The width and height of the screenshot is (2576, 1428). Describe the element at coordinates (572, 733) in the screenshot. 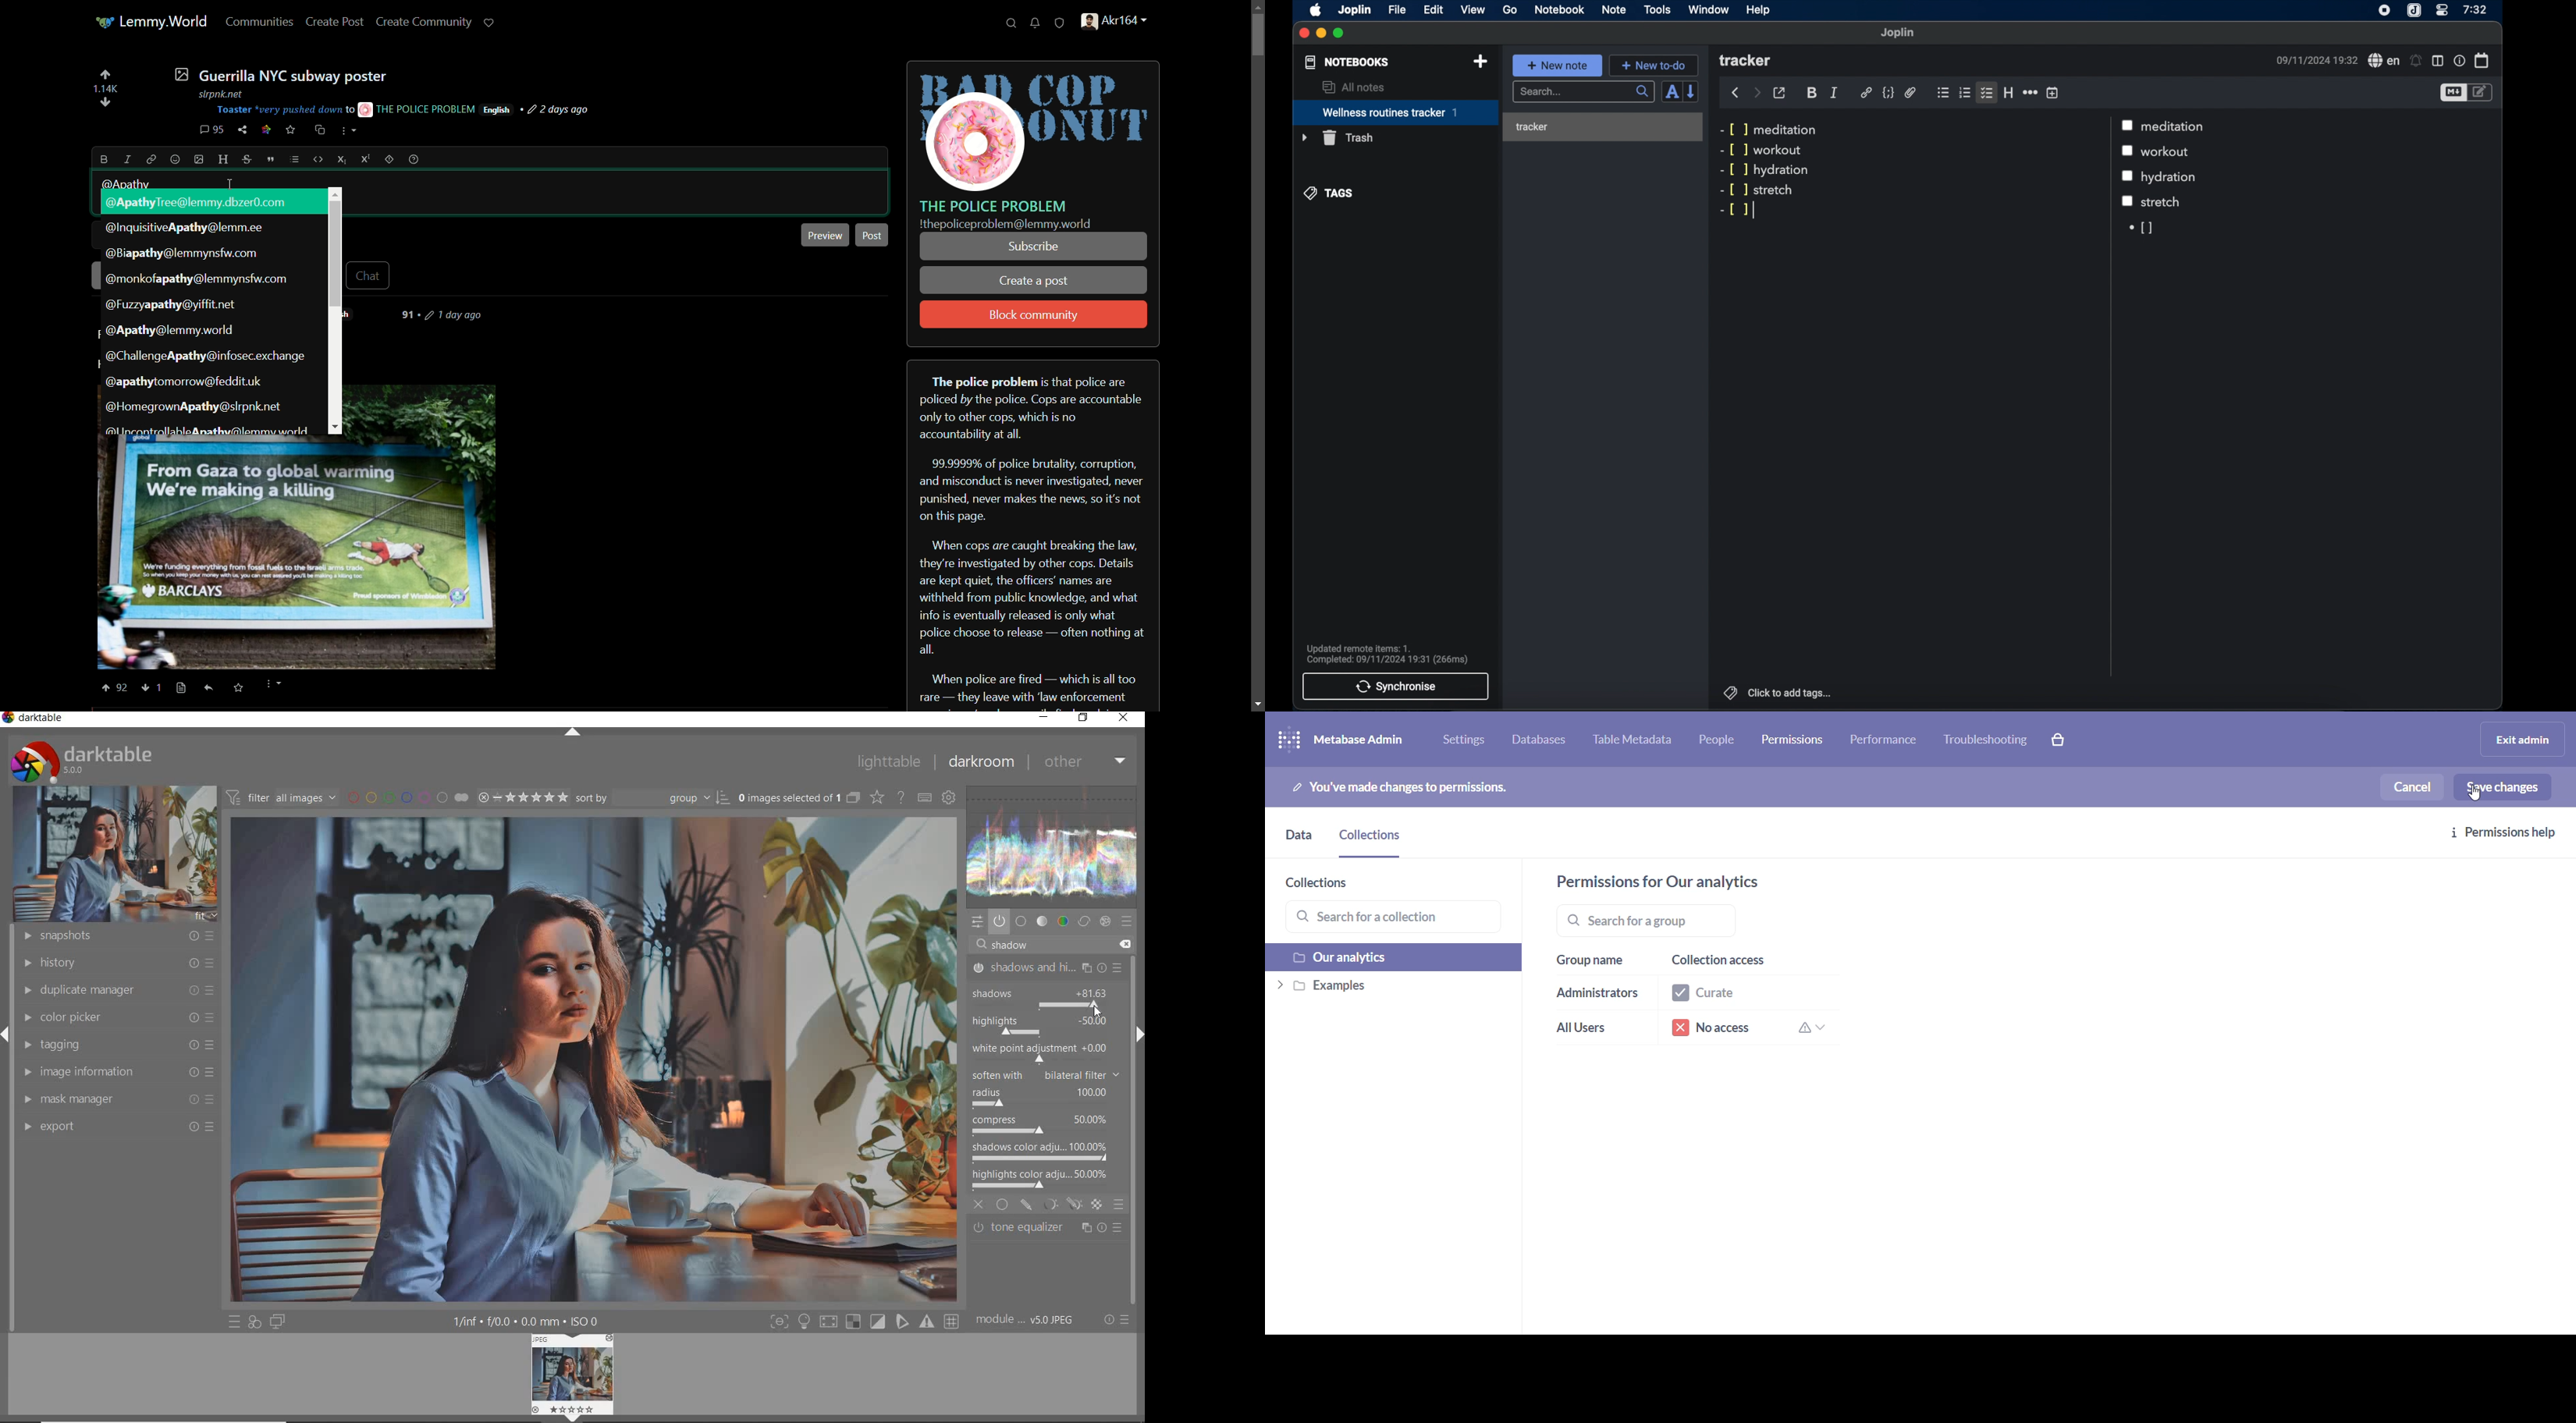

I see `expand/collapse` at that location.